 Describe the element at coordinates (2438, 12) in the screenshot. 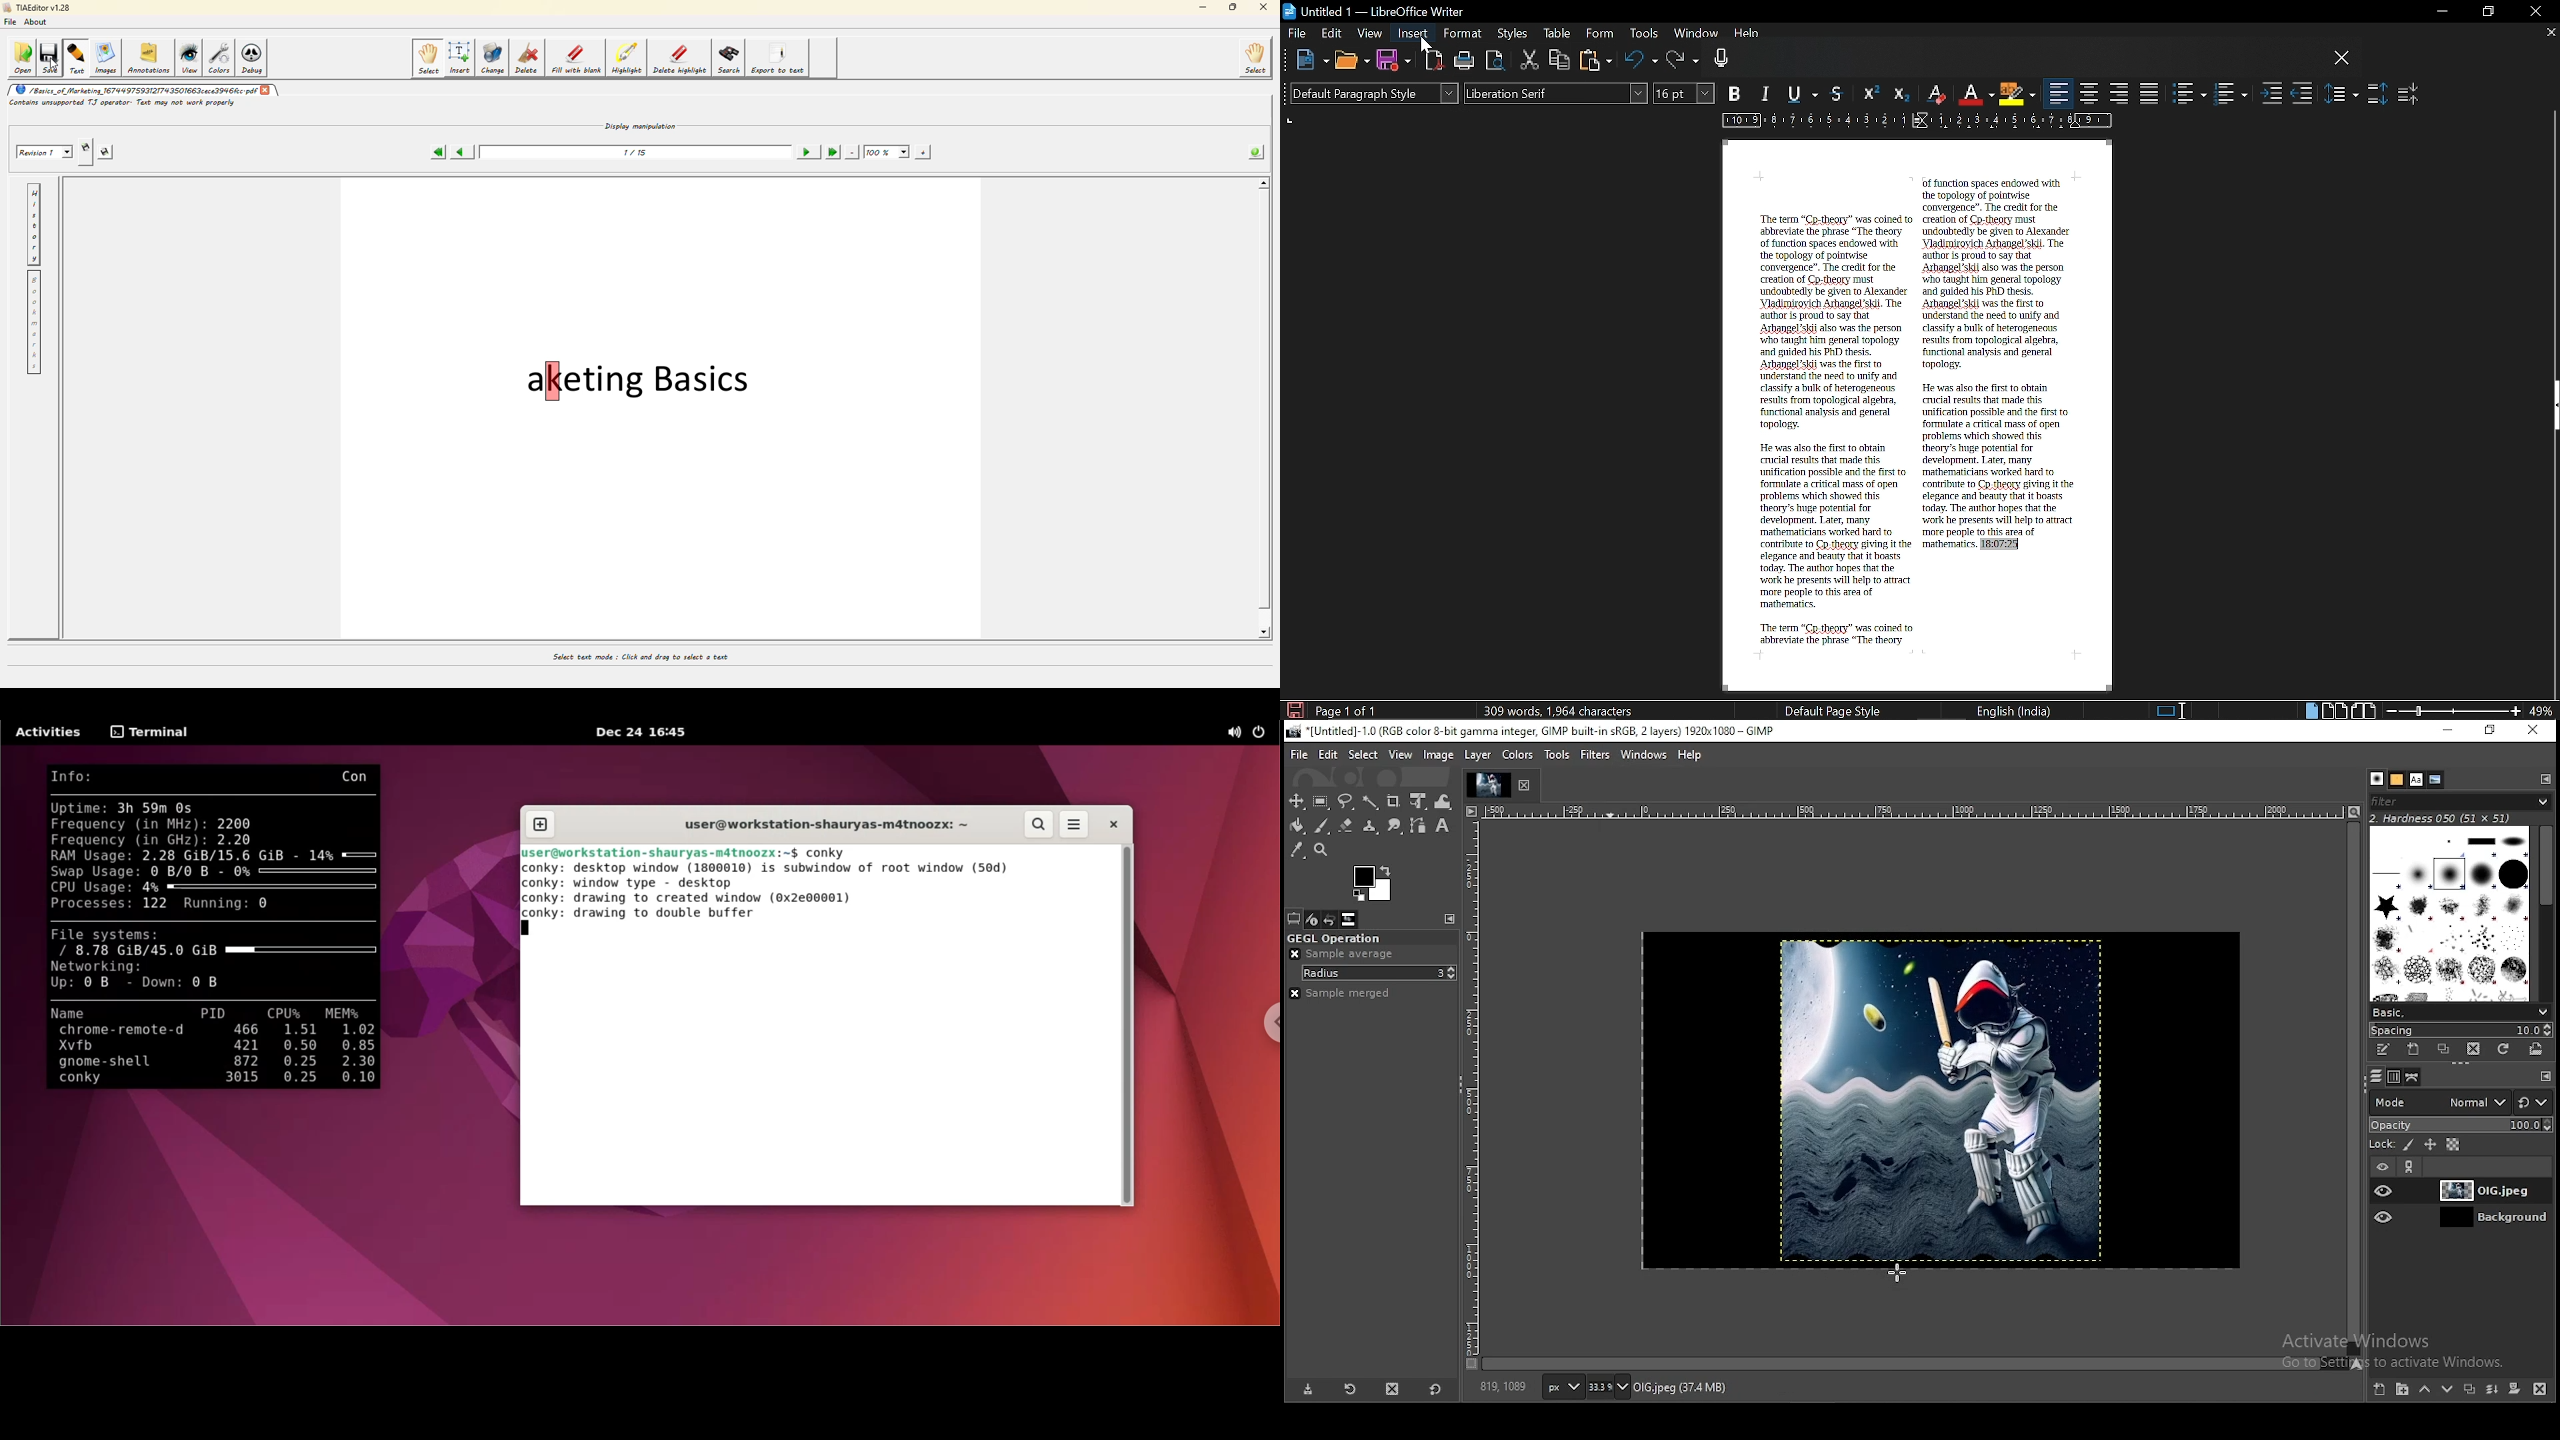

I see `Minimize` at that location.